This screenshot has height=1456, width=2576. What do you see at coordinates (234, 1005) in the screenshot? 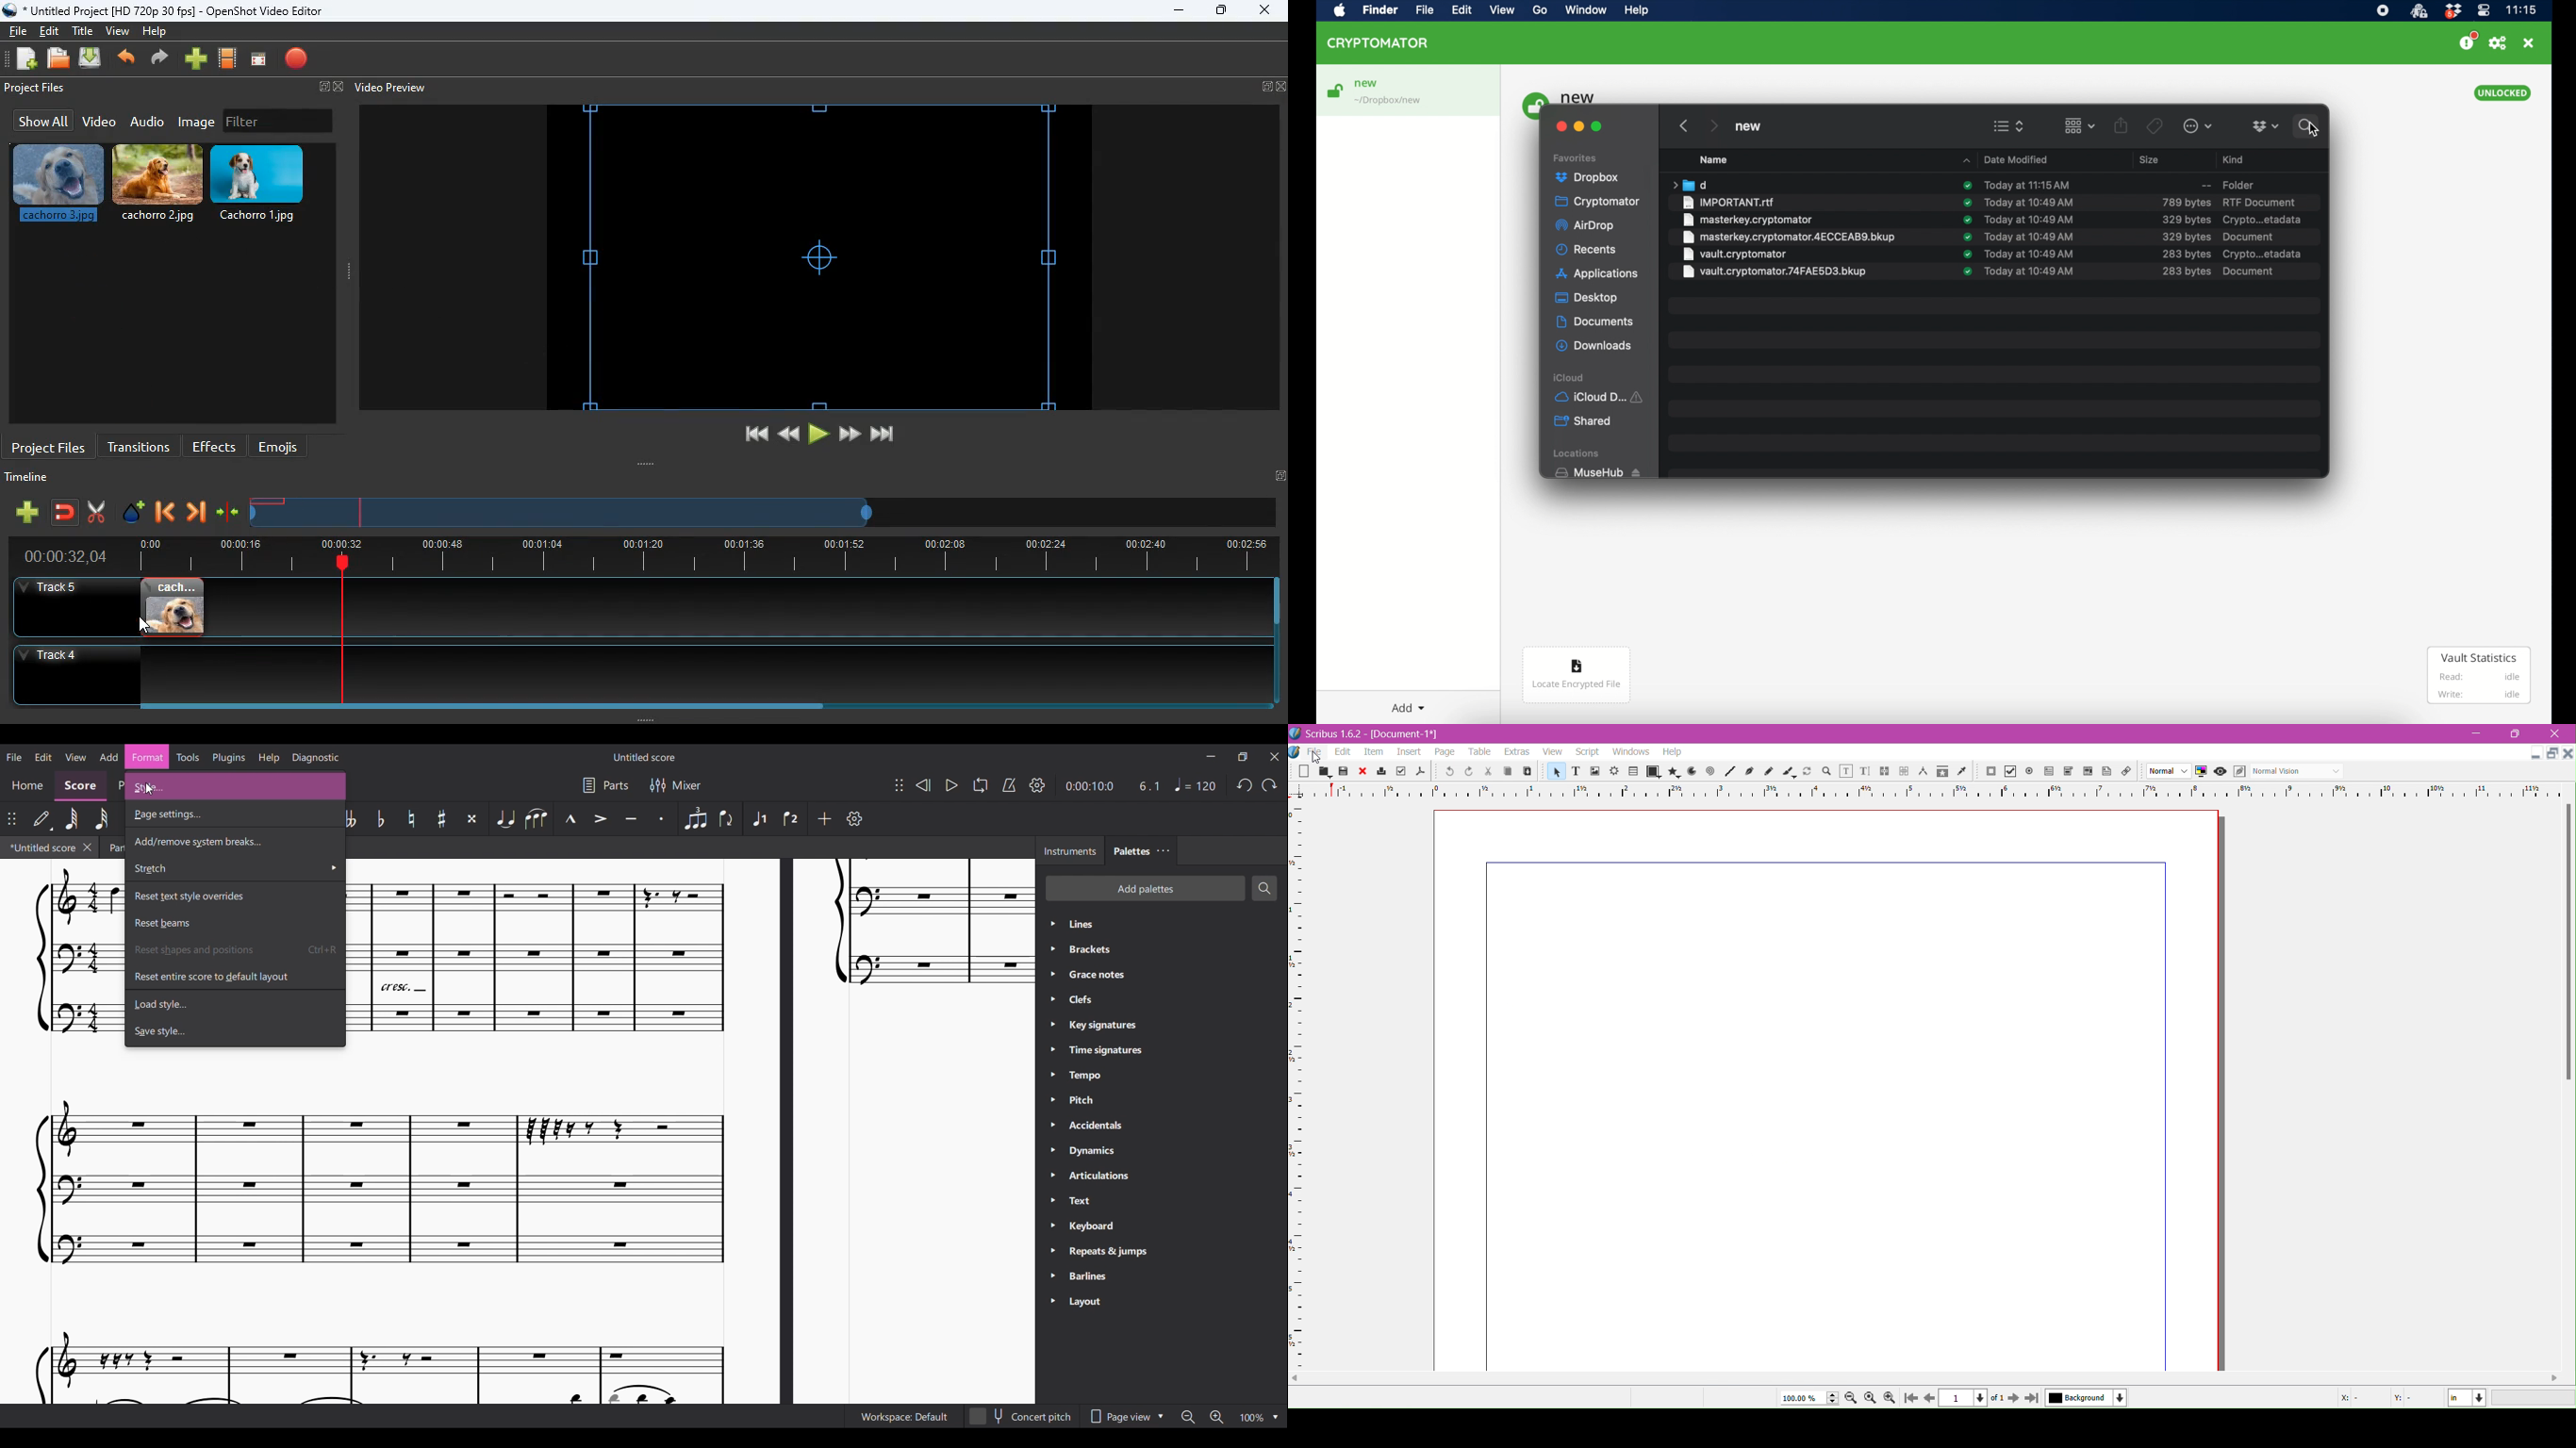
I see `Load style` at bounding box center [234, 1005].